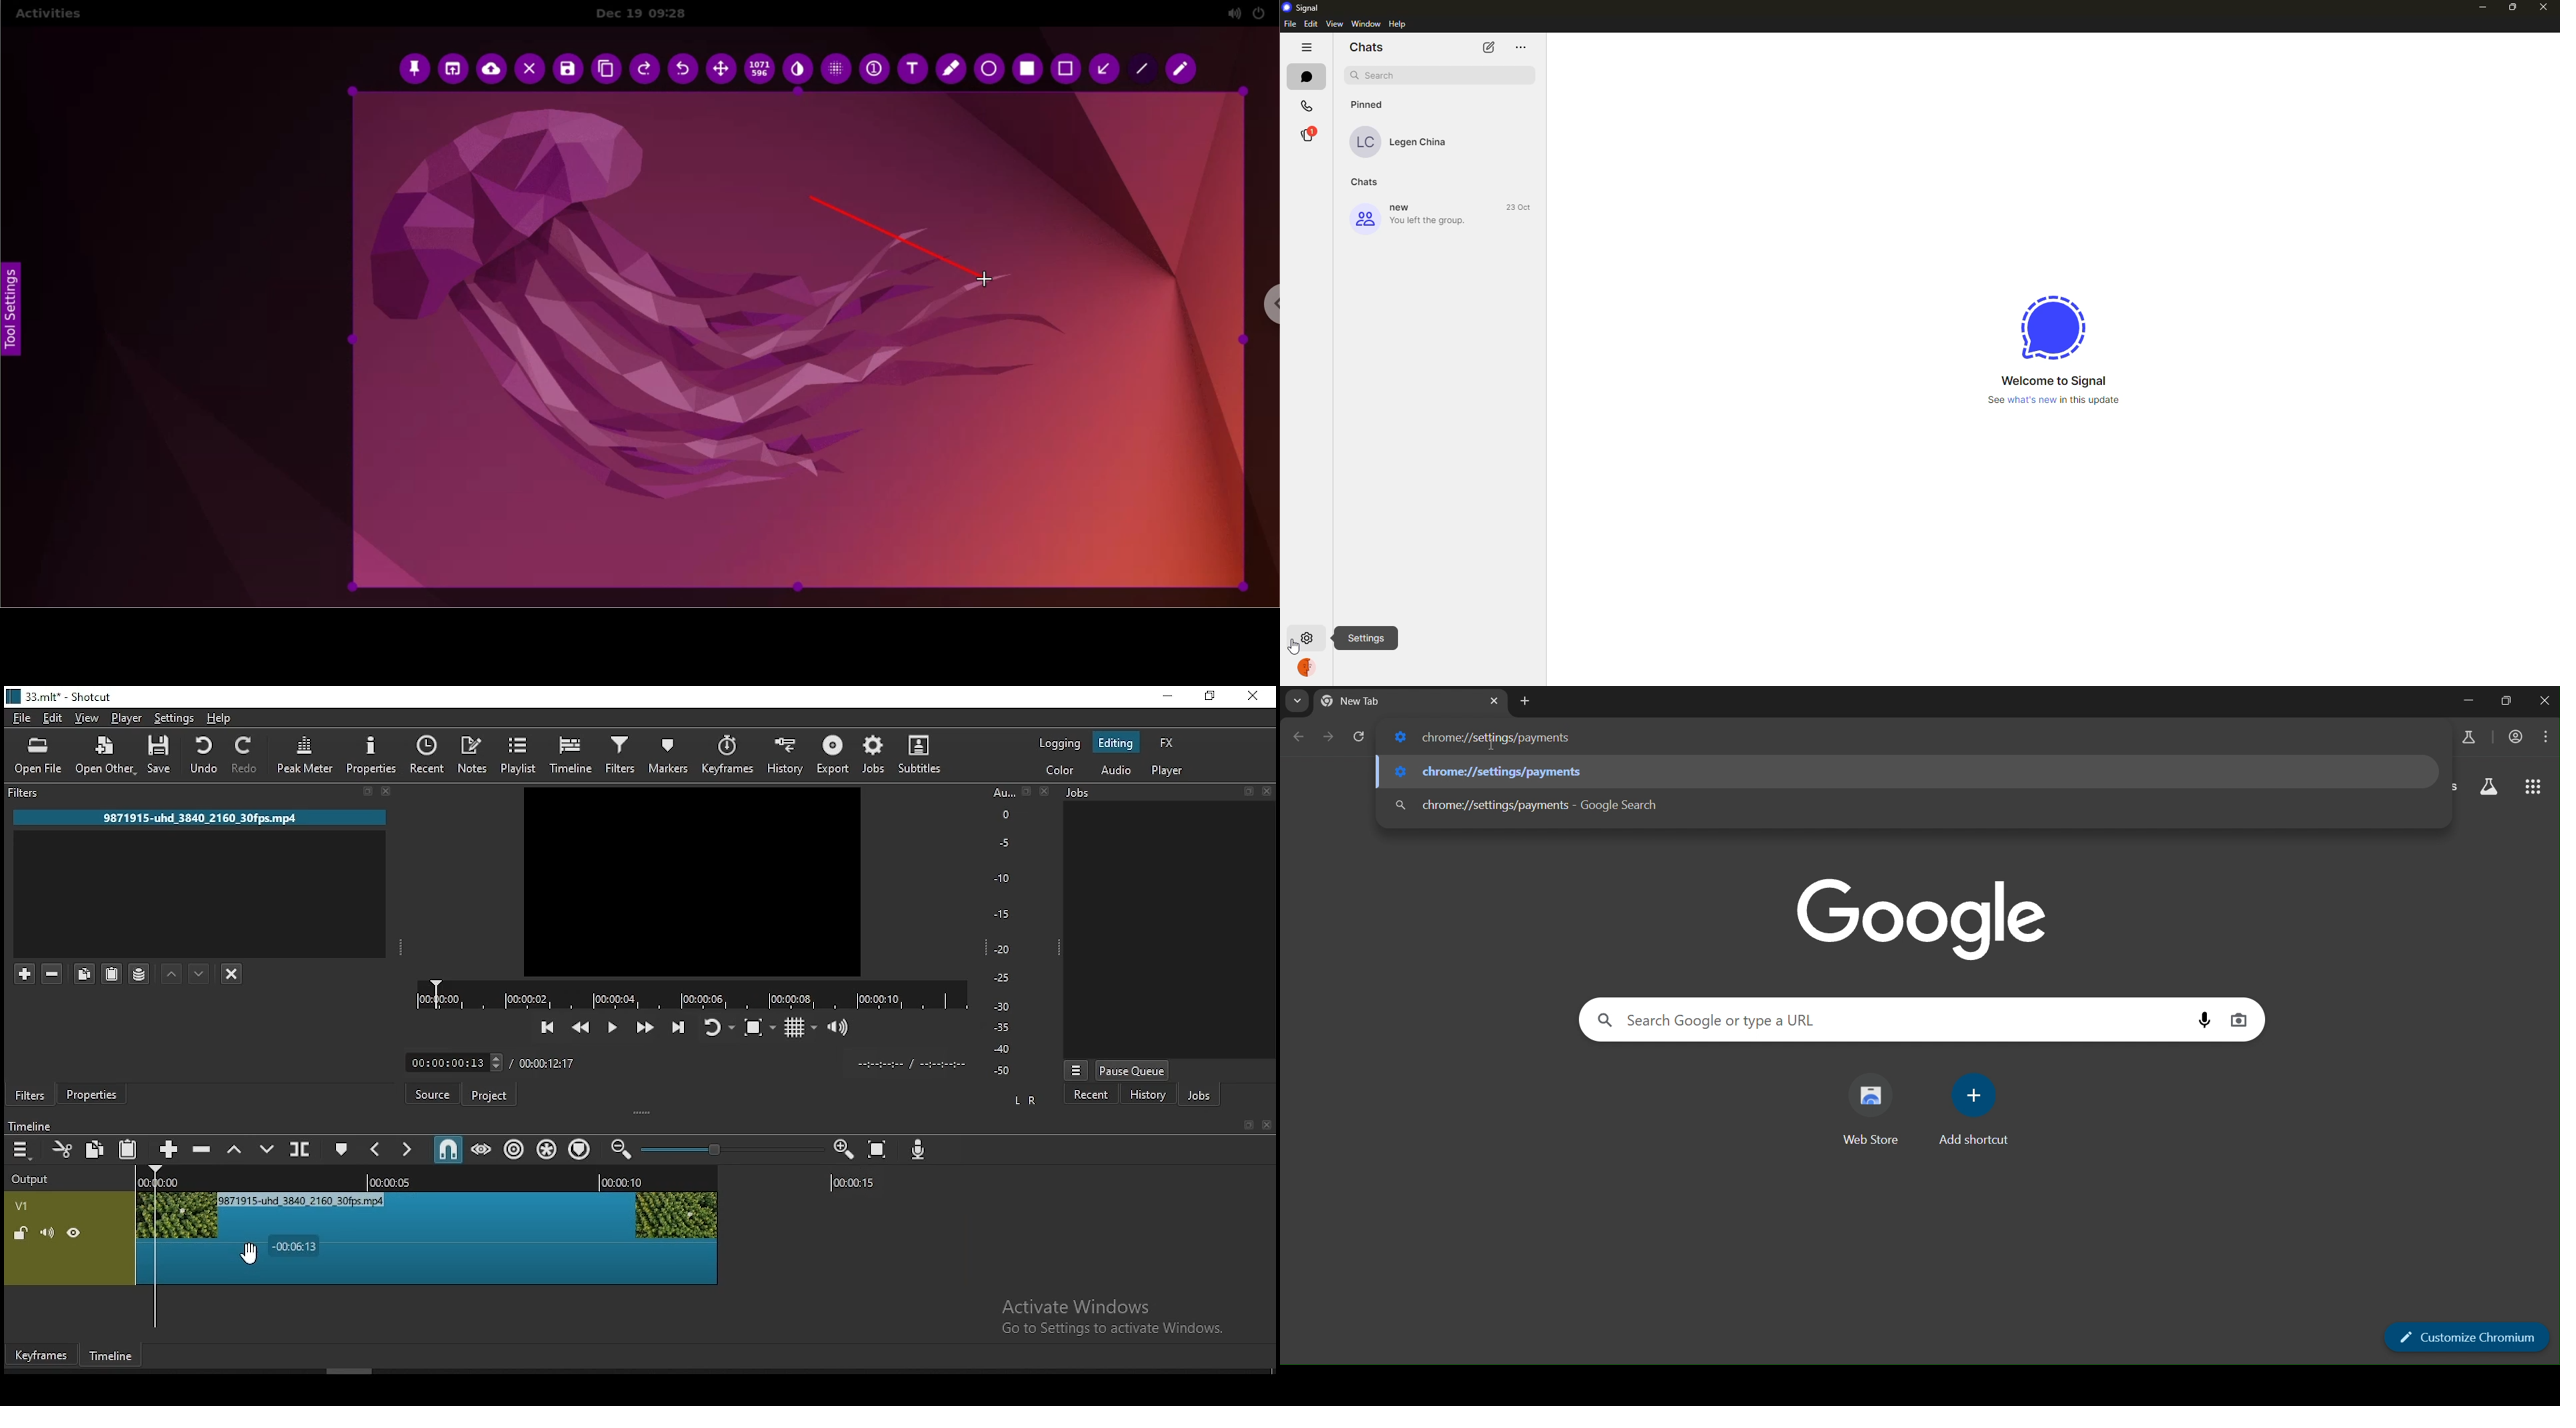 The width and height of the screenshot is (2576, 1428). I want to click on in this update, so click(2090, 400).